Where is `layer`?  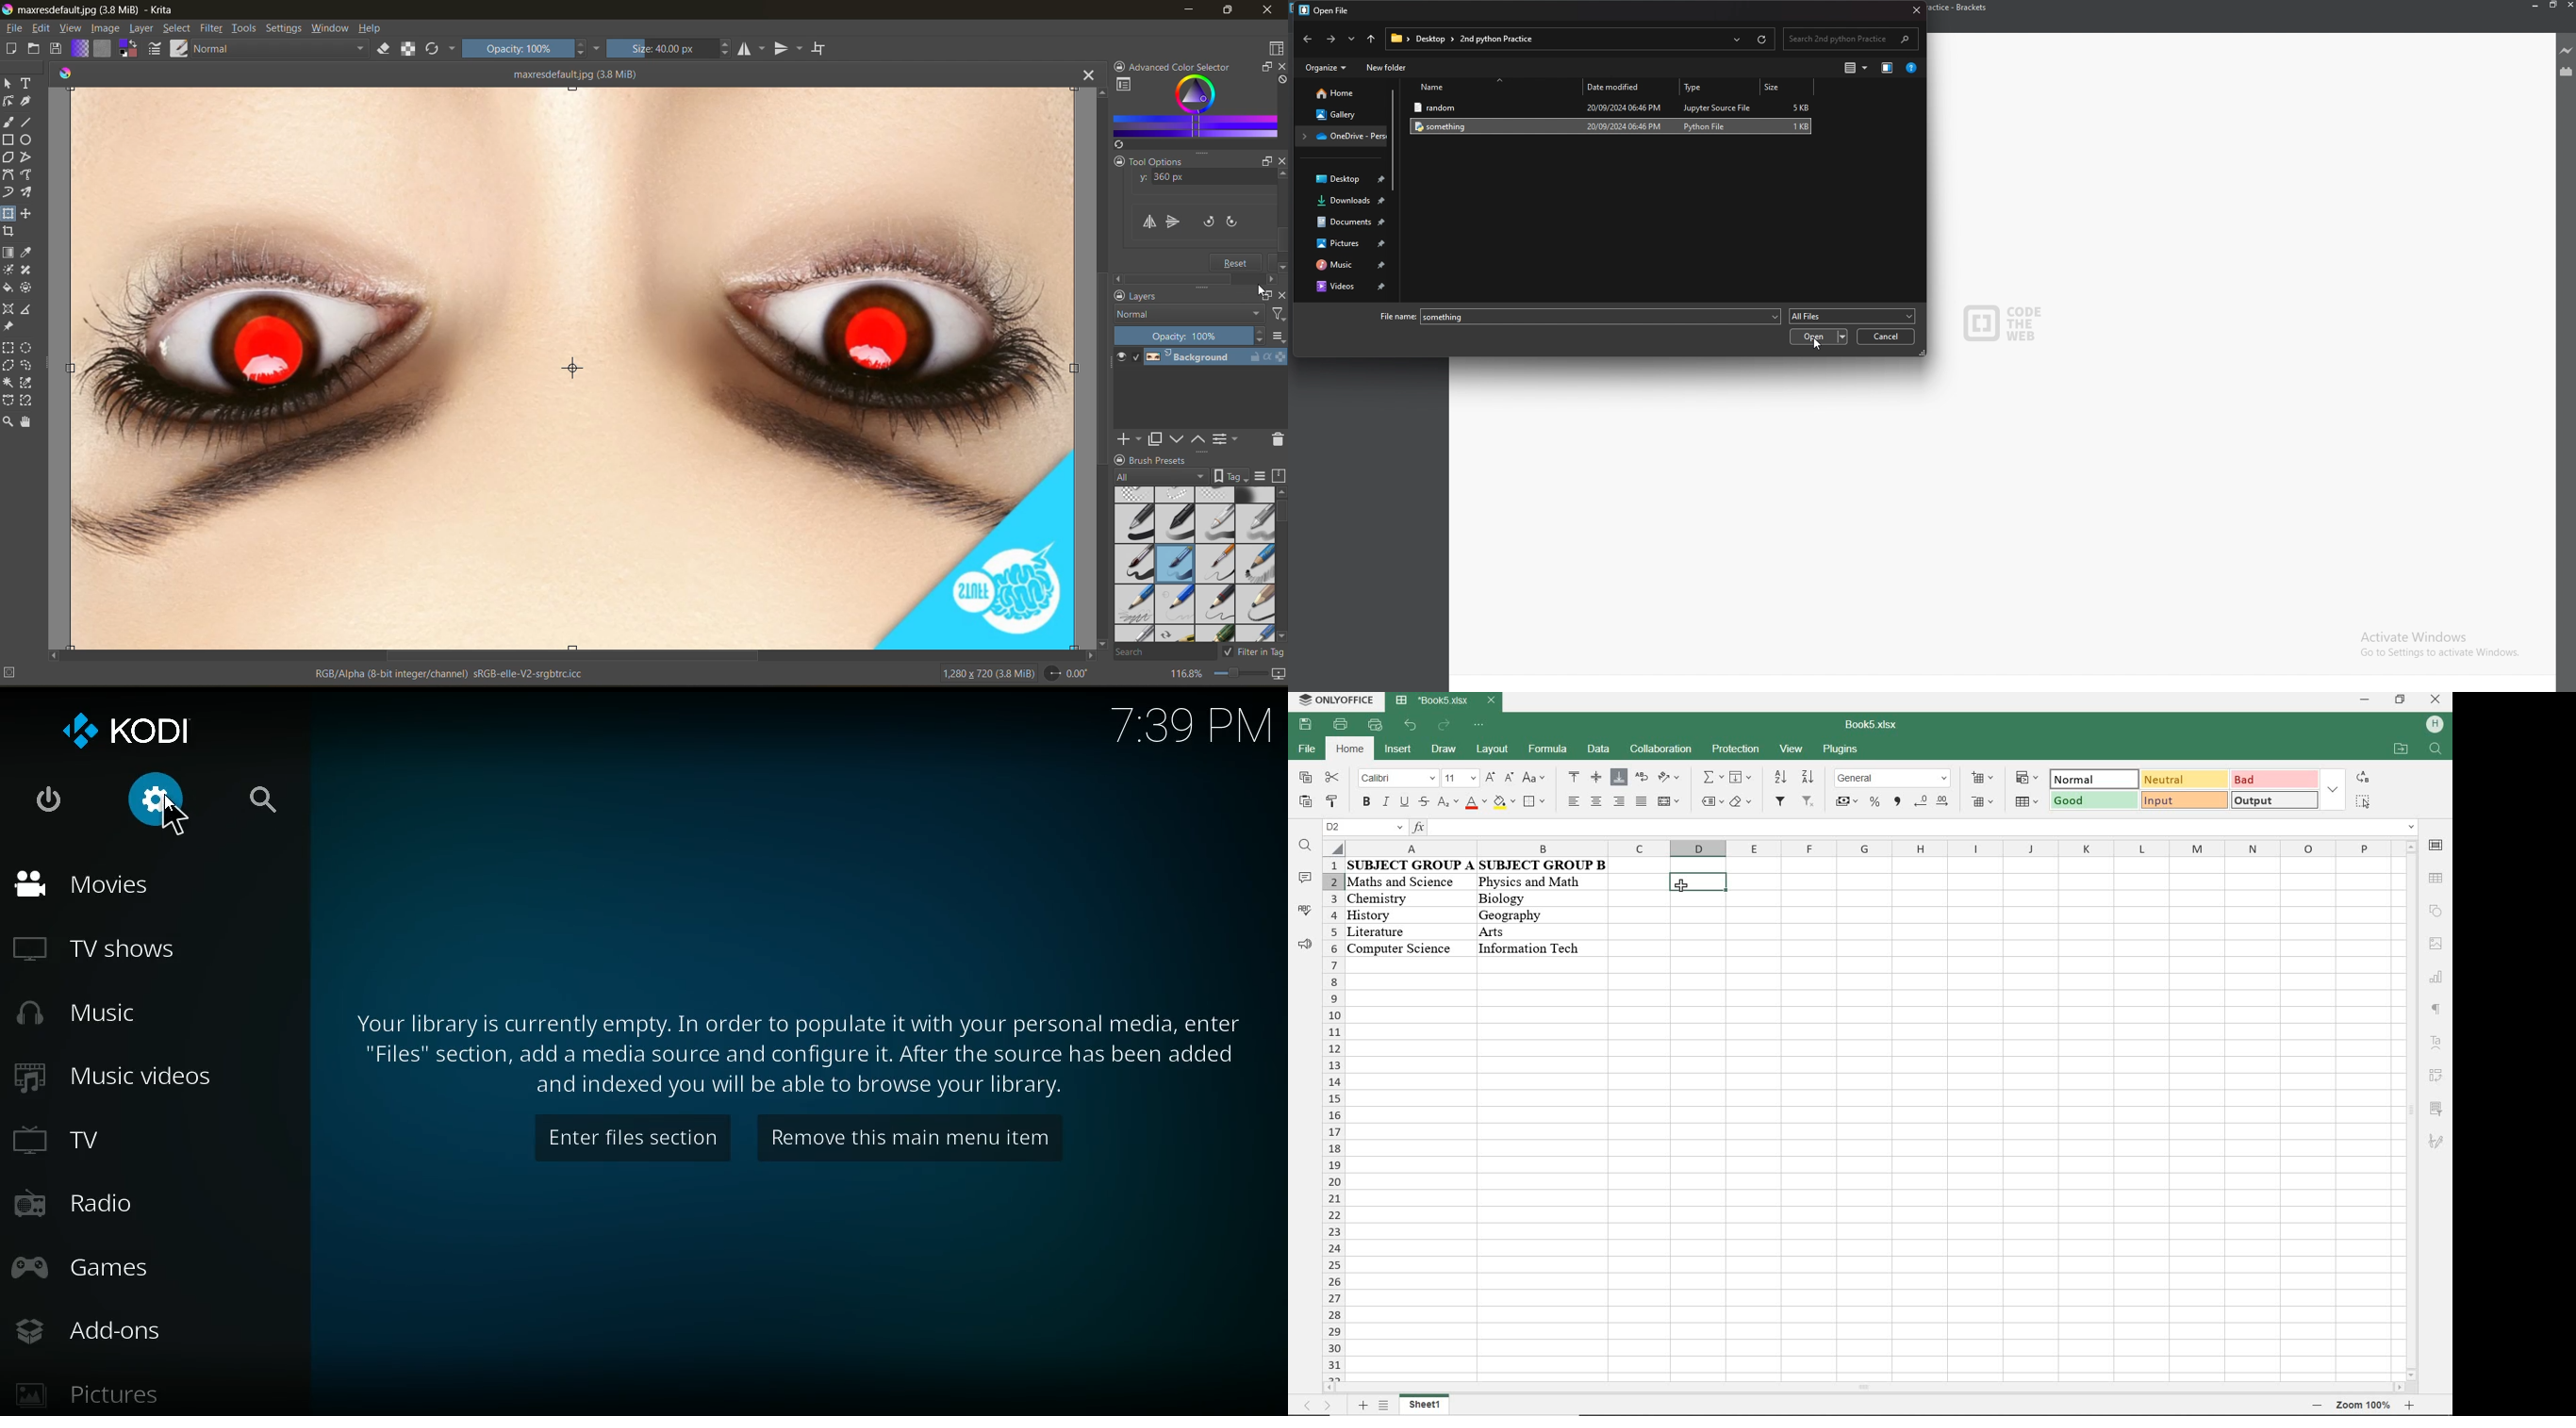
layer is located at coordinates (141, 28).